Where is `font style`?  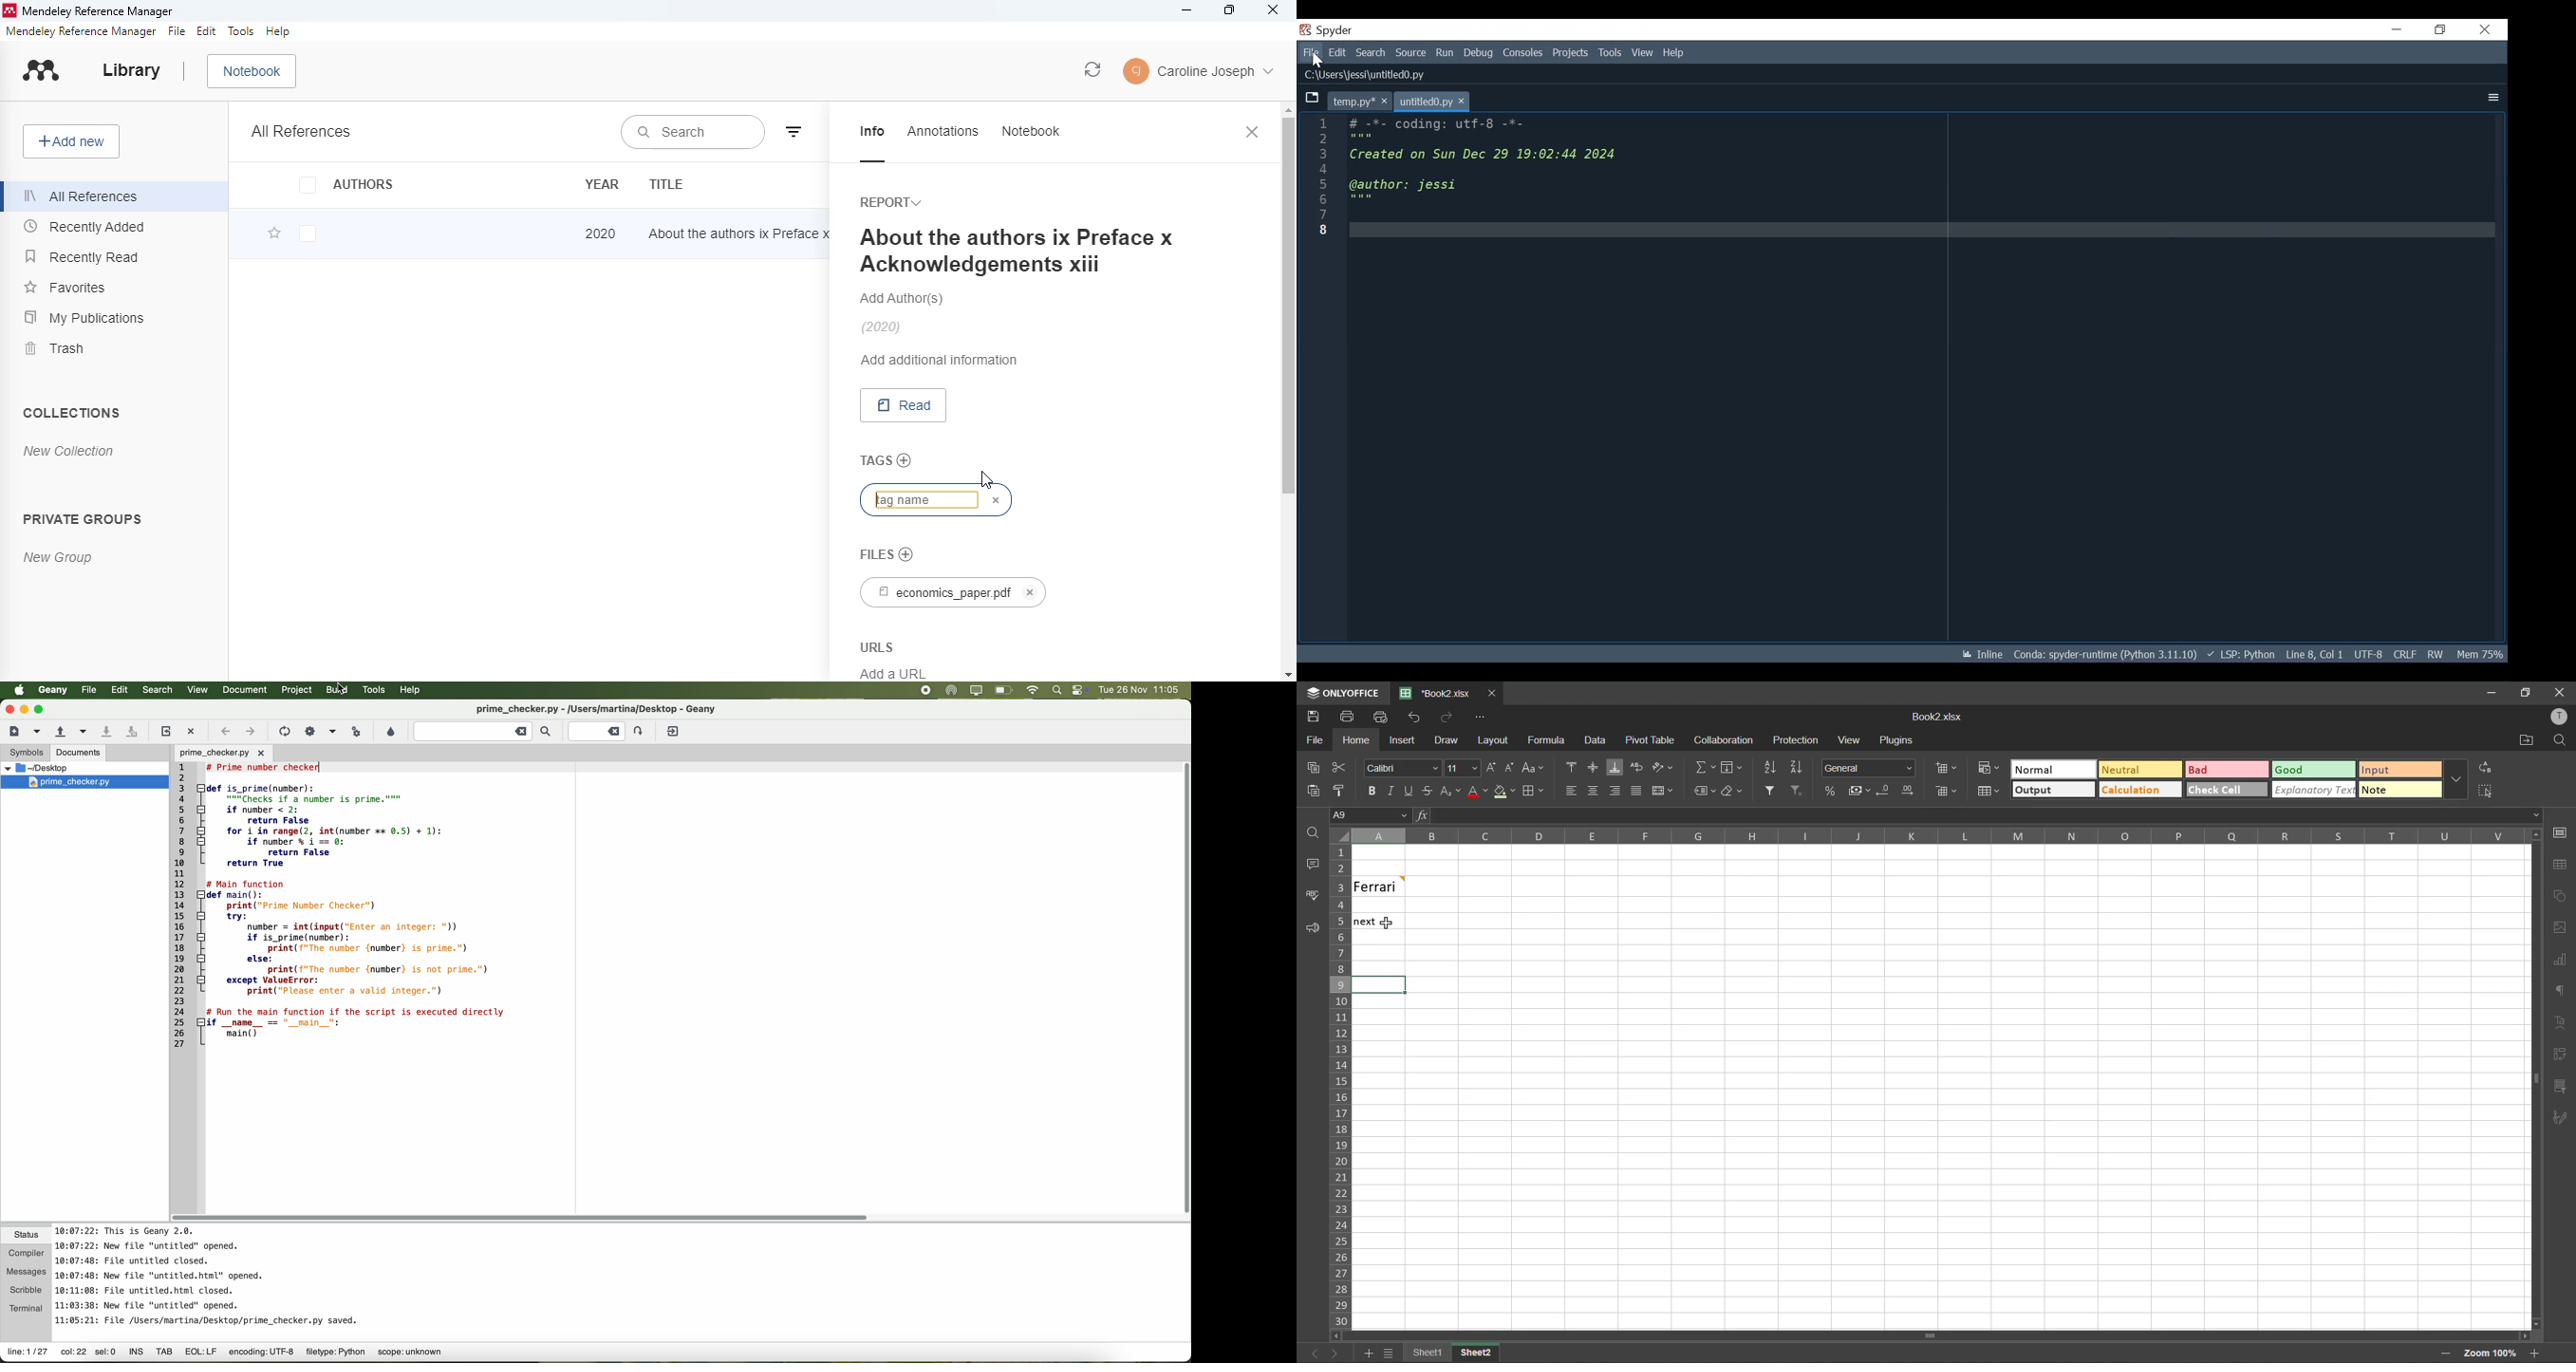
font style is located at coordinates (1404, 769).